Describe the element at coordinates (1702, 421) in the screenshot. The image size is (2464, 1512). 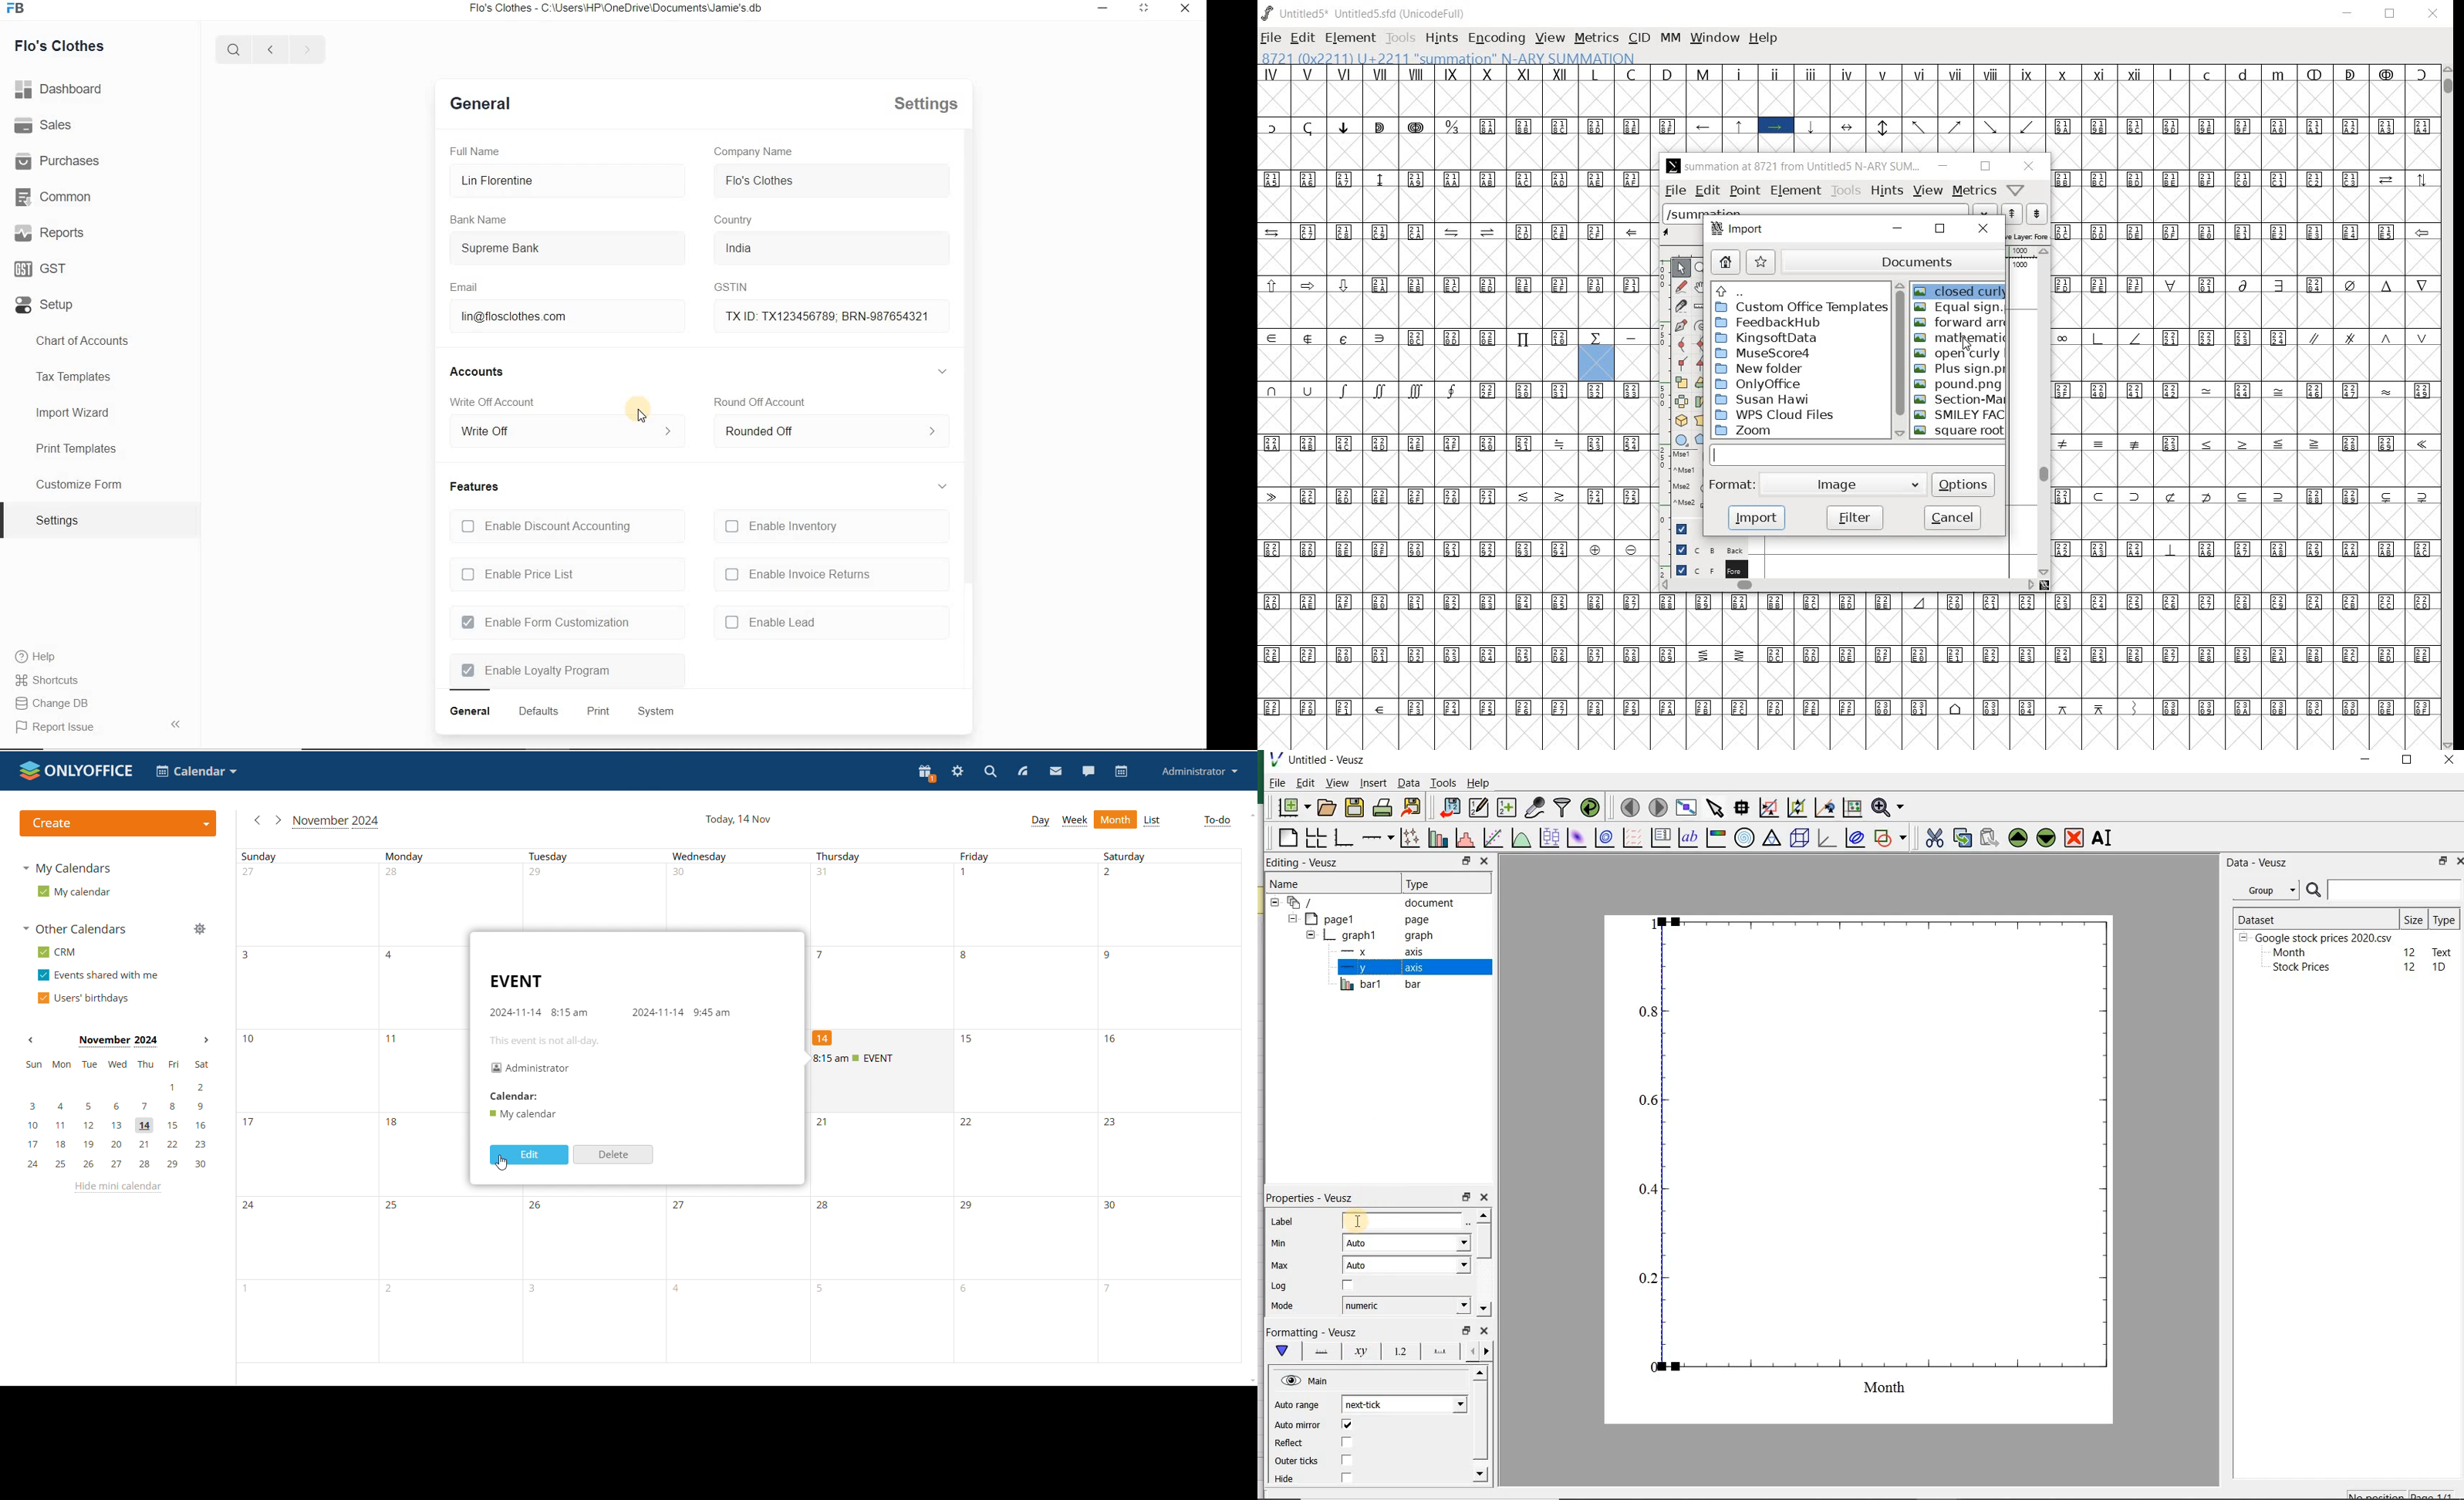
I see `perform a perspective transformation on the selection` at that location.